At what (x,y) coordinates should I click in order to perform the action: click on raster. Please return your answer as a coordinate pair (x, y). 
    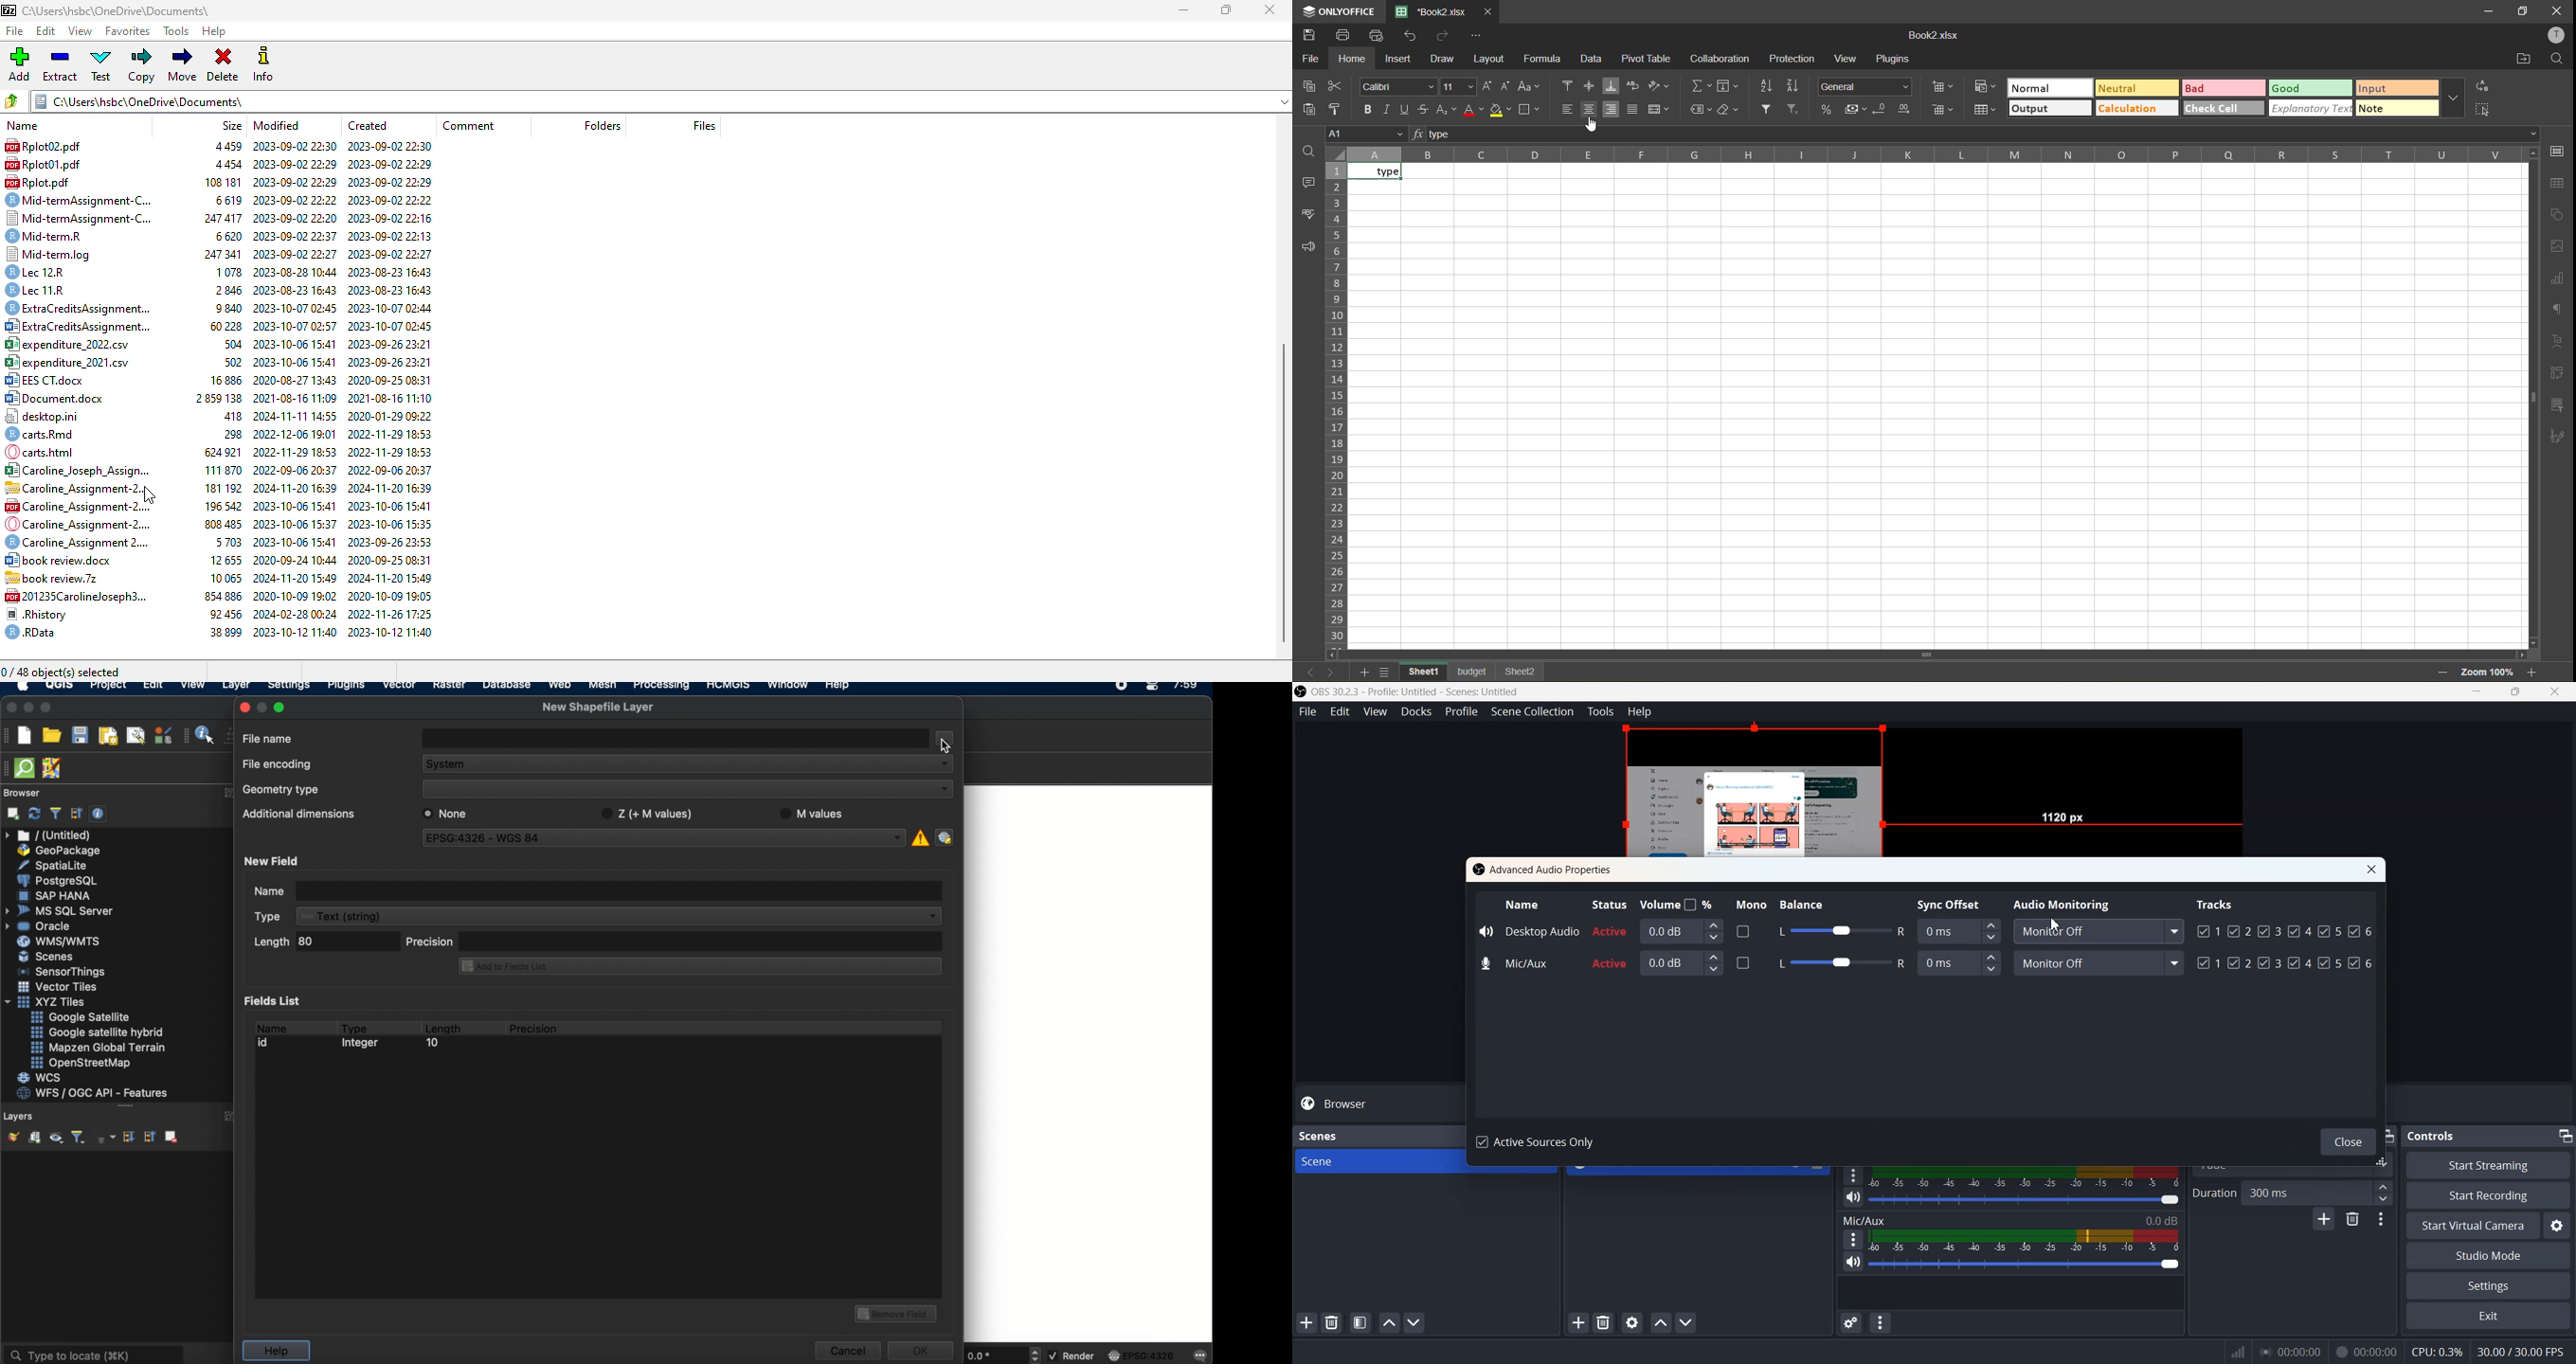
    Looking at the image, I should click on (448, 687).